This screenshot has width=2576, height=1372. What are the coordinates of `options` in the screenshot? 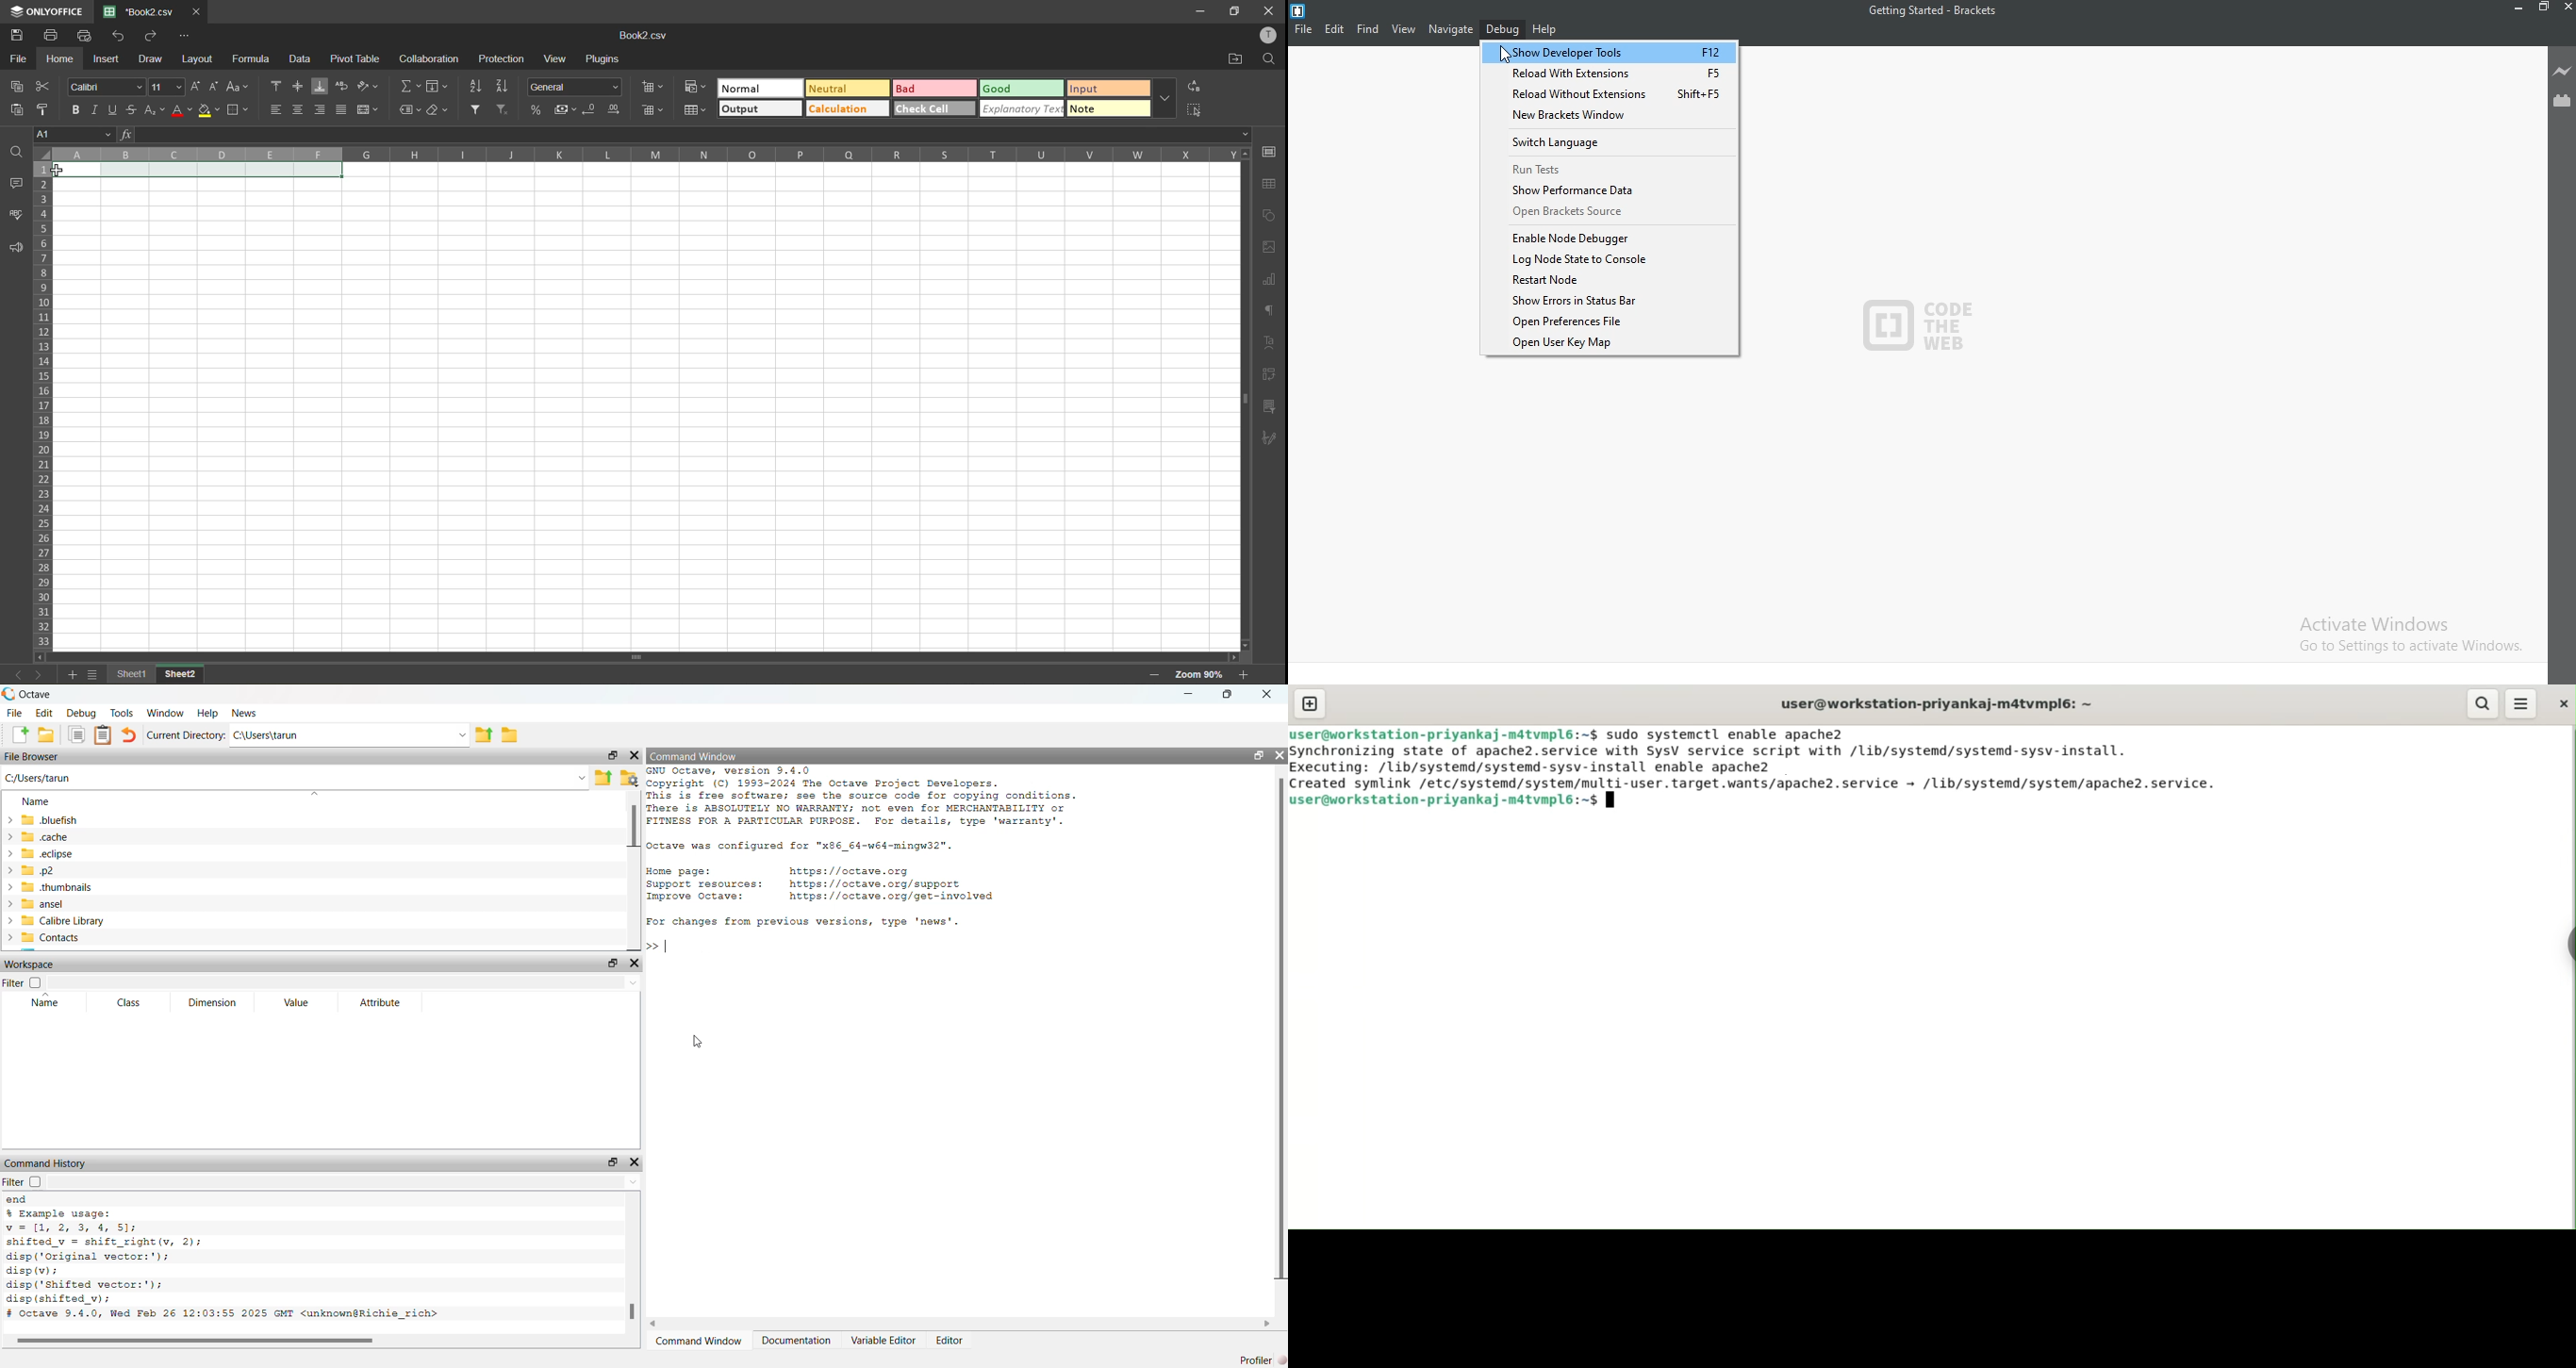 It's located at (185, 36).